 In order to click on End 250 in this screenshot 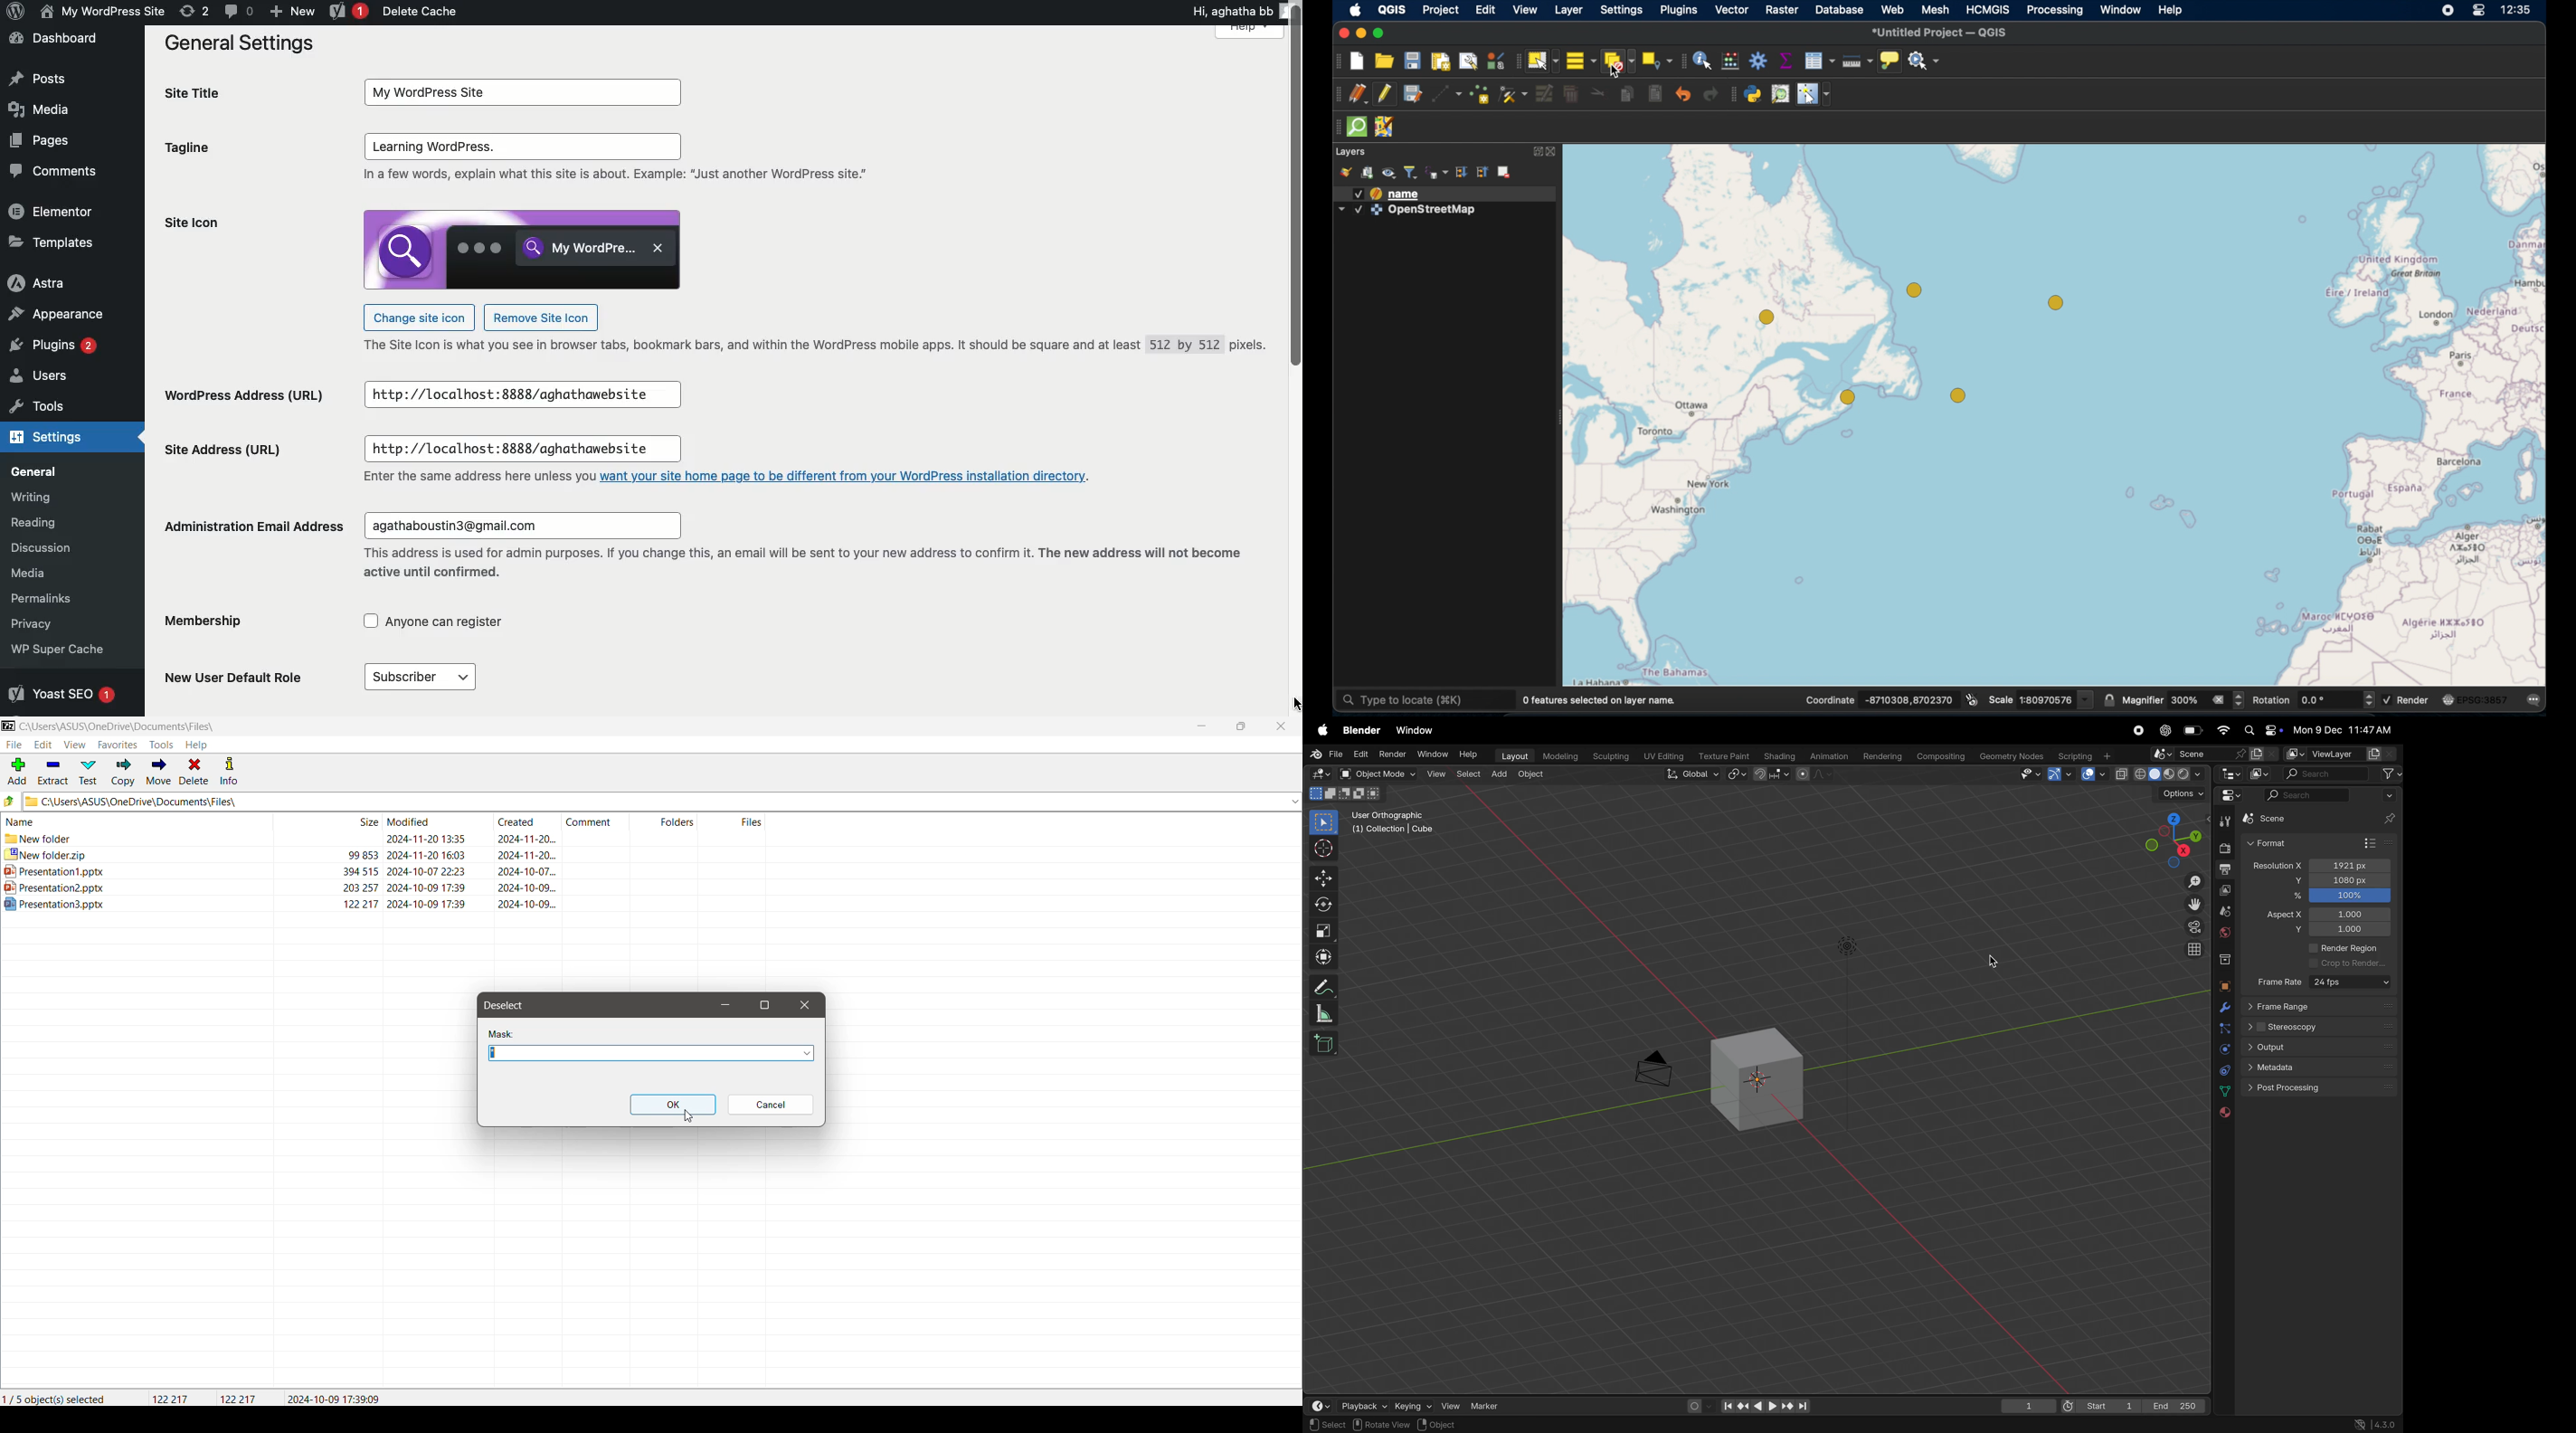, I will do `click(2176, 1405)`.